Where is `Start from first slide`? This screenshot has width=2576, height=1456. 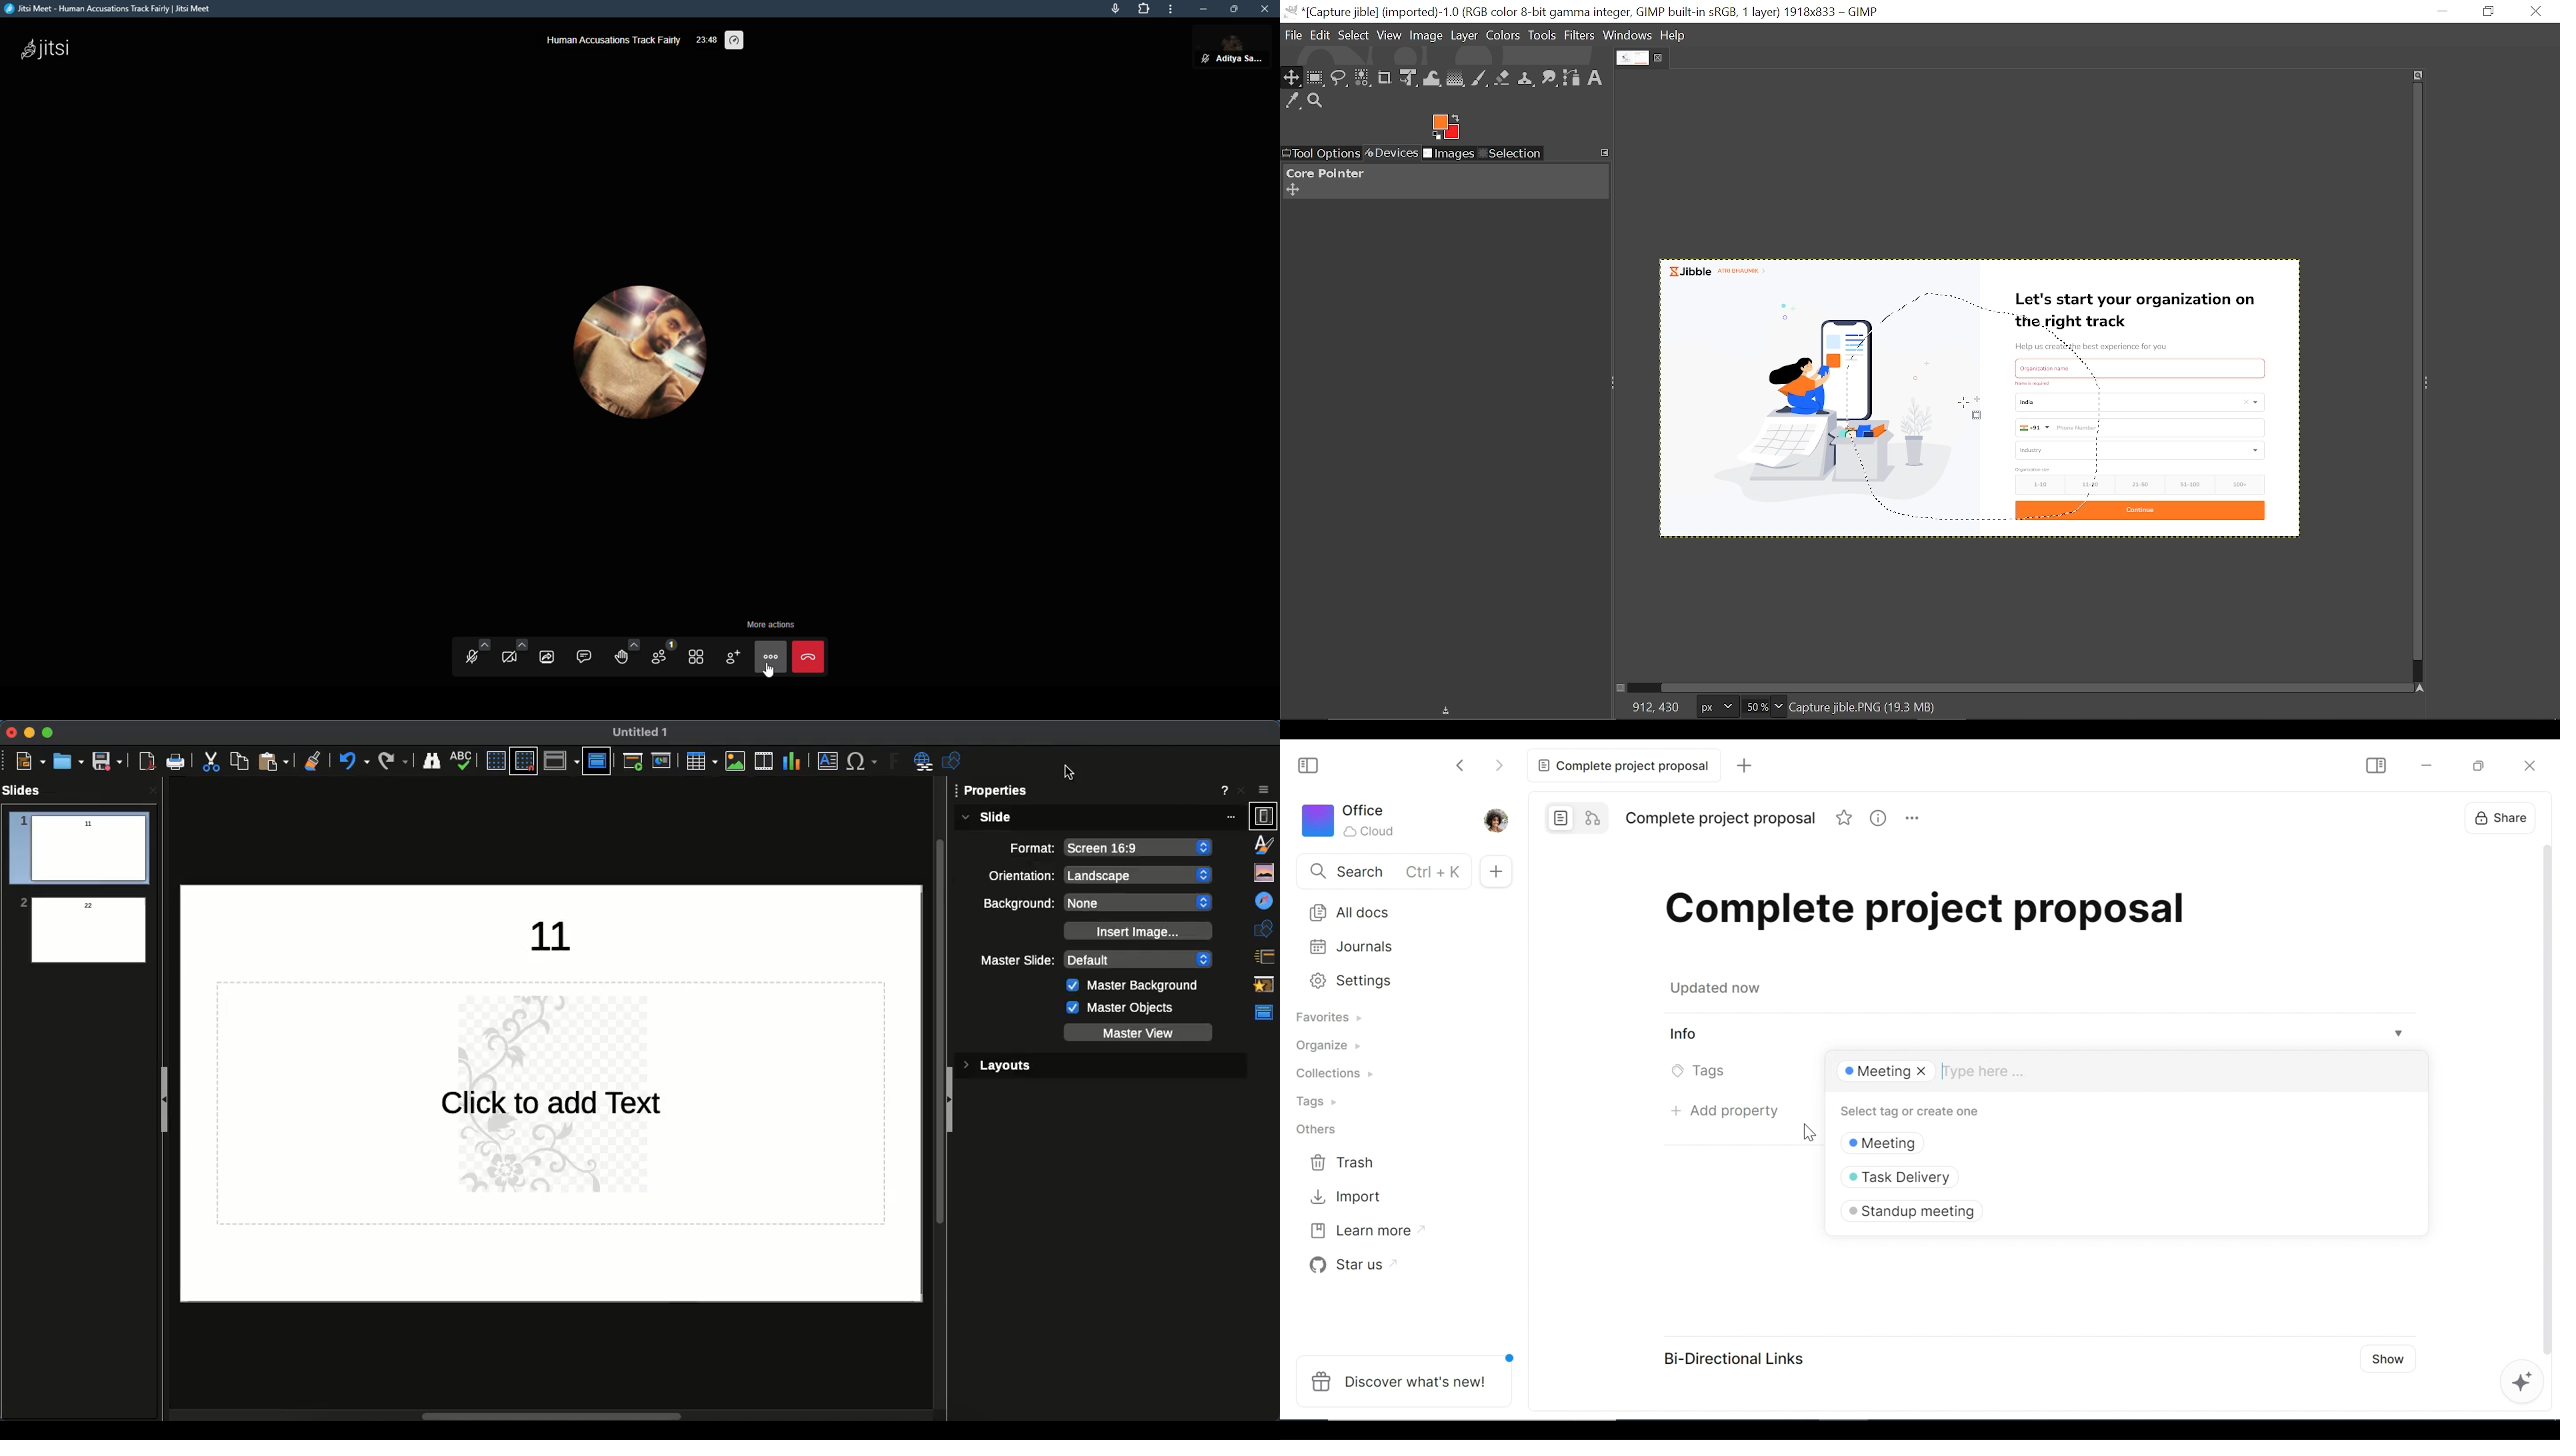 Start from first slide is located at coordinates (635, 764).